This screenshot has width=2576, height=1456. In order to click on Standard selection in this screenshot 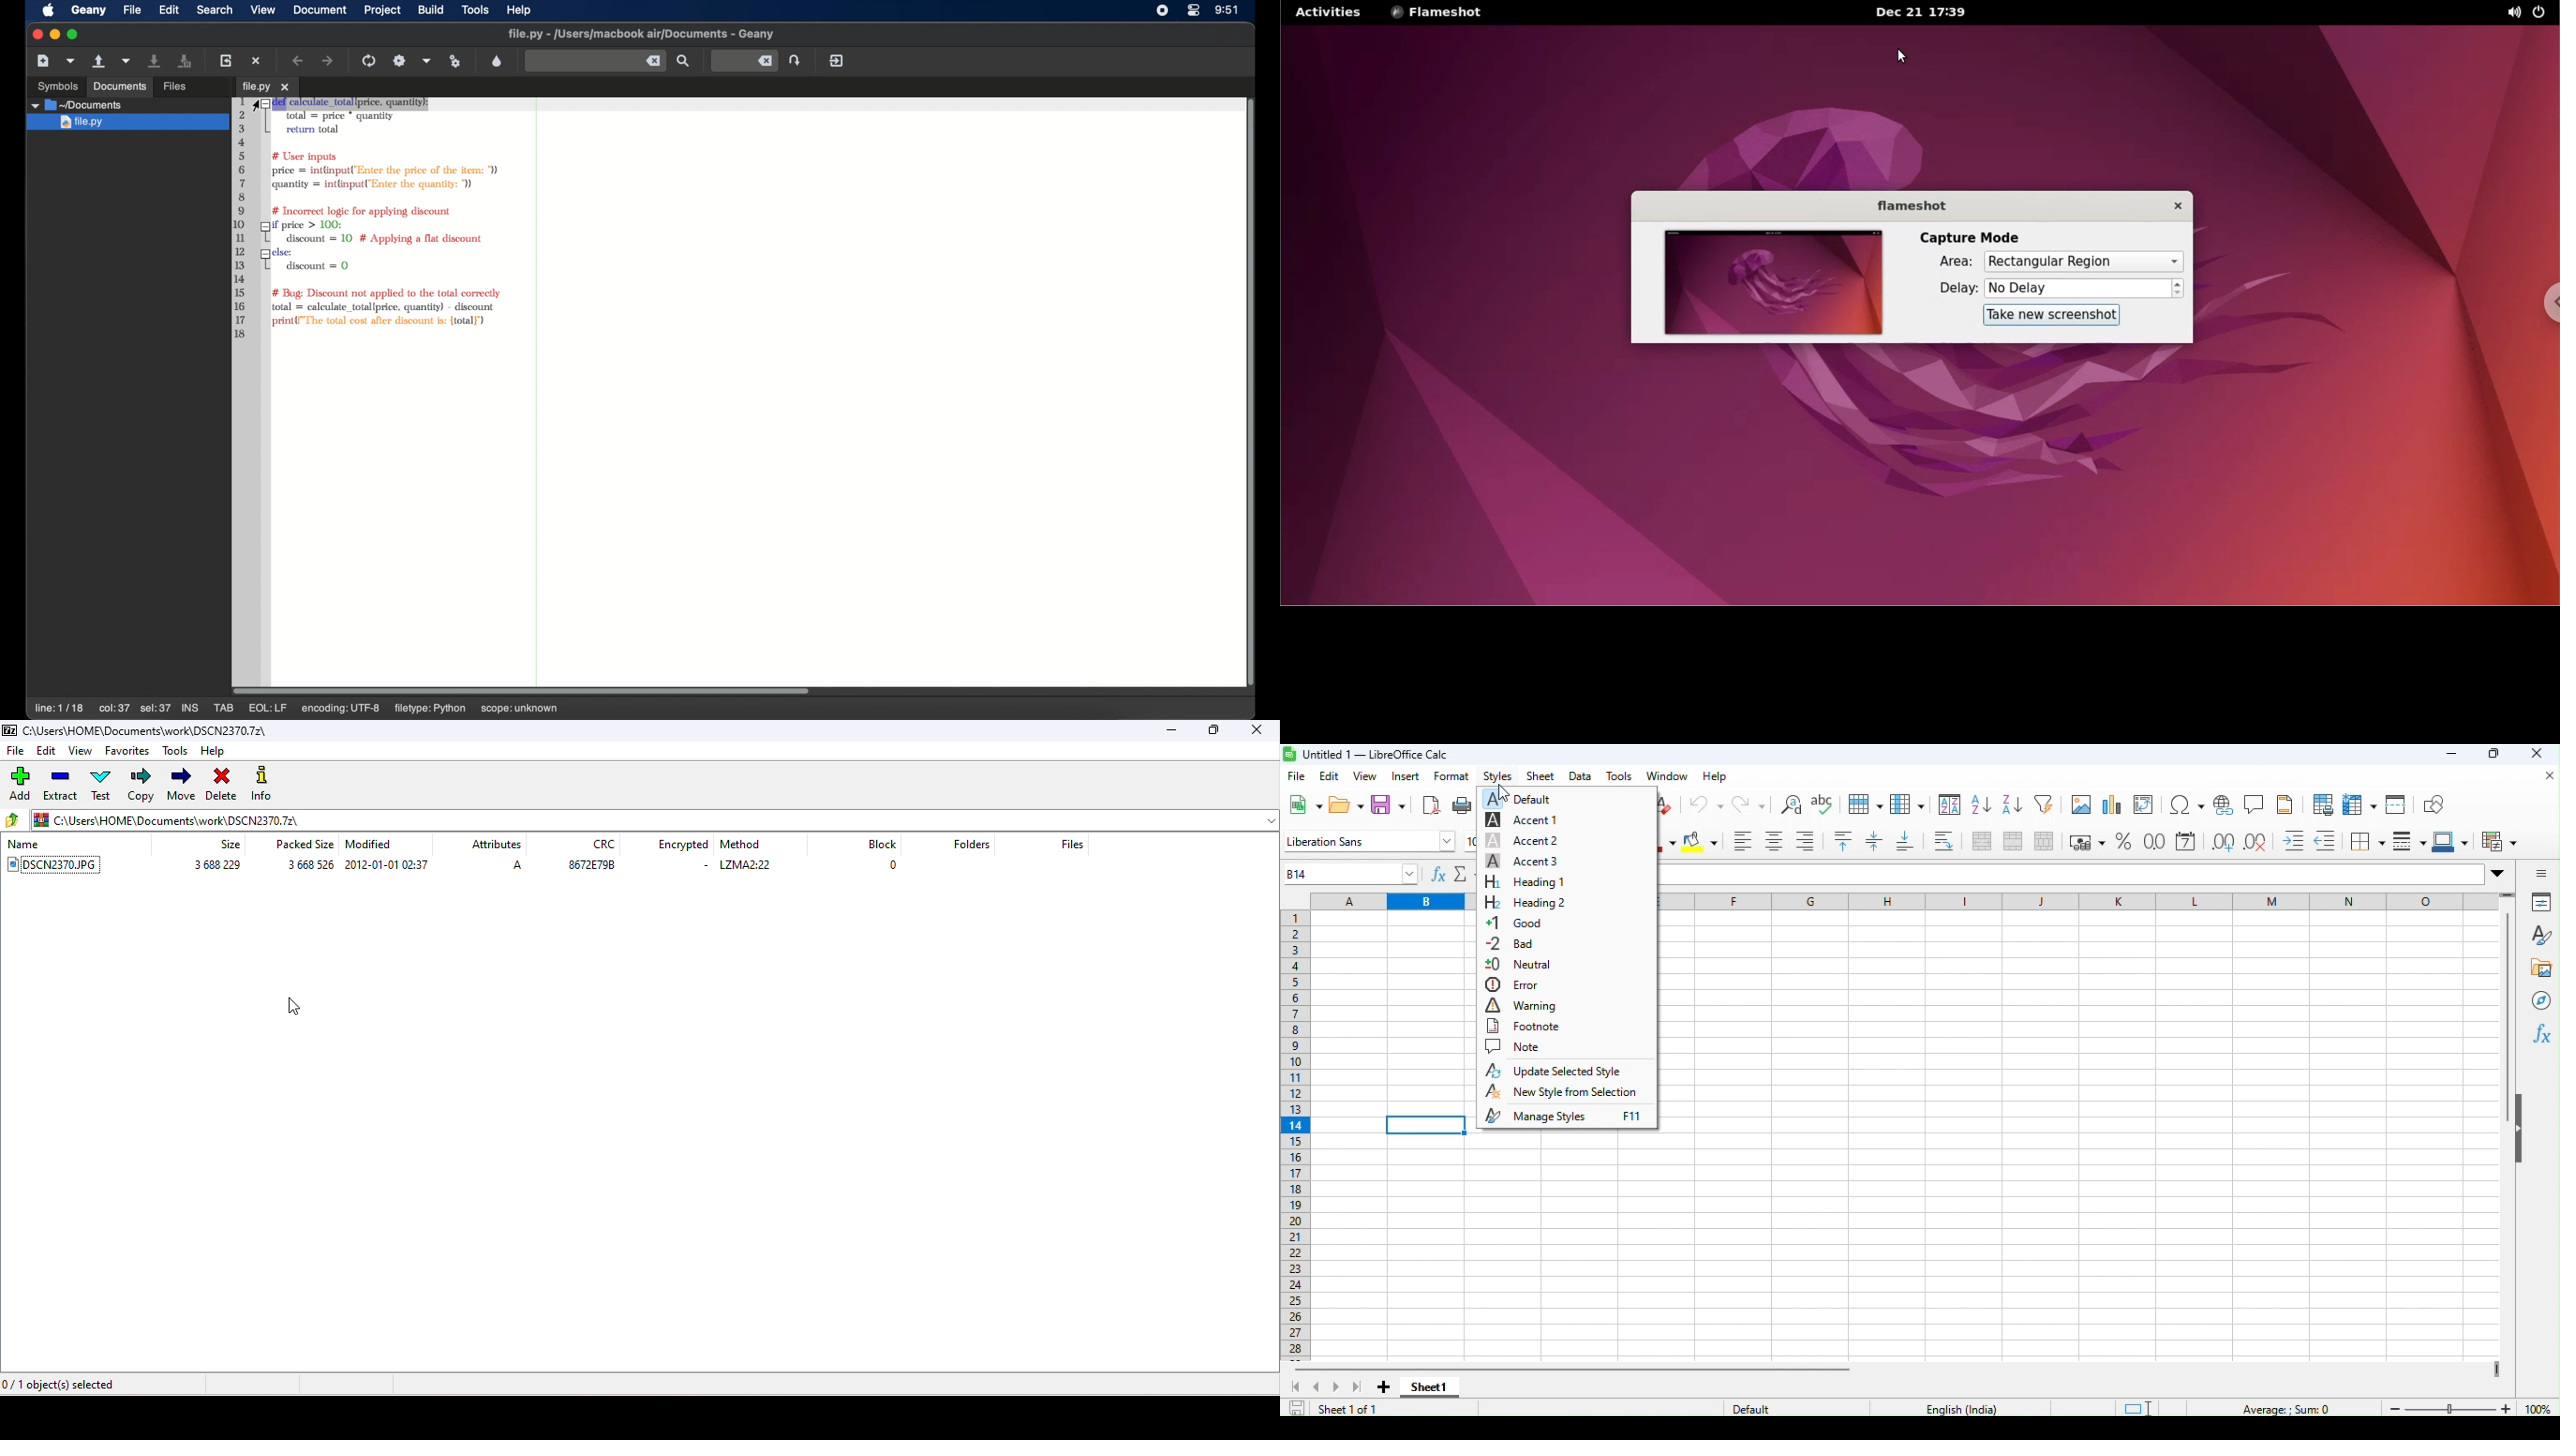, I will do `click(2136, 1406)`.